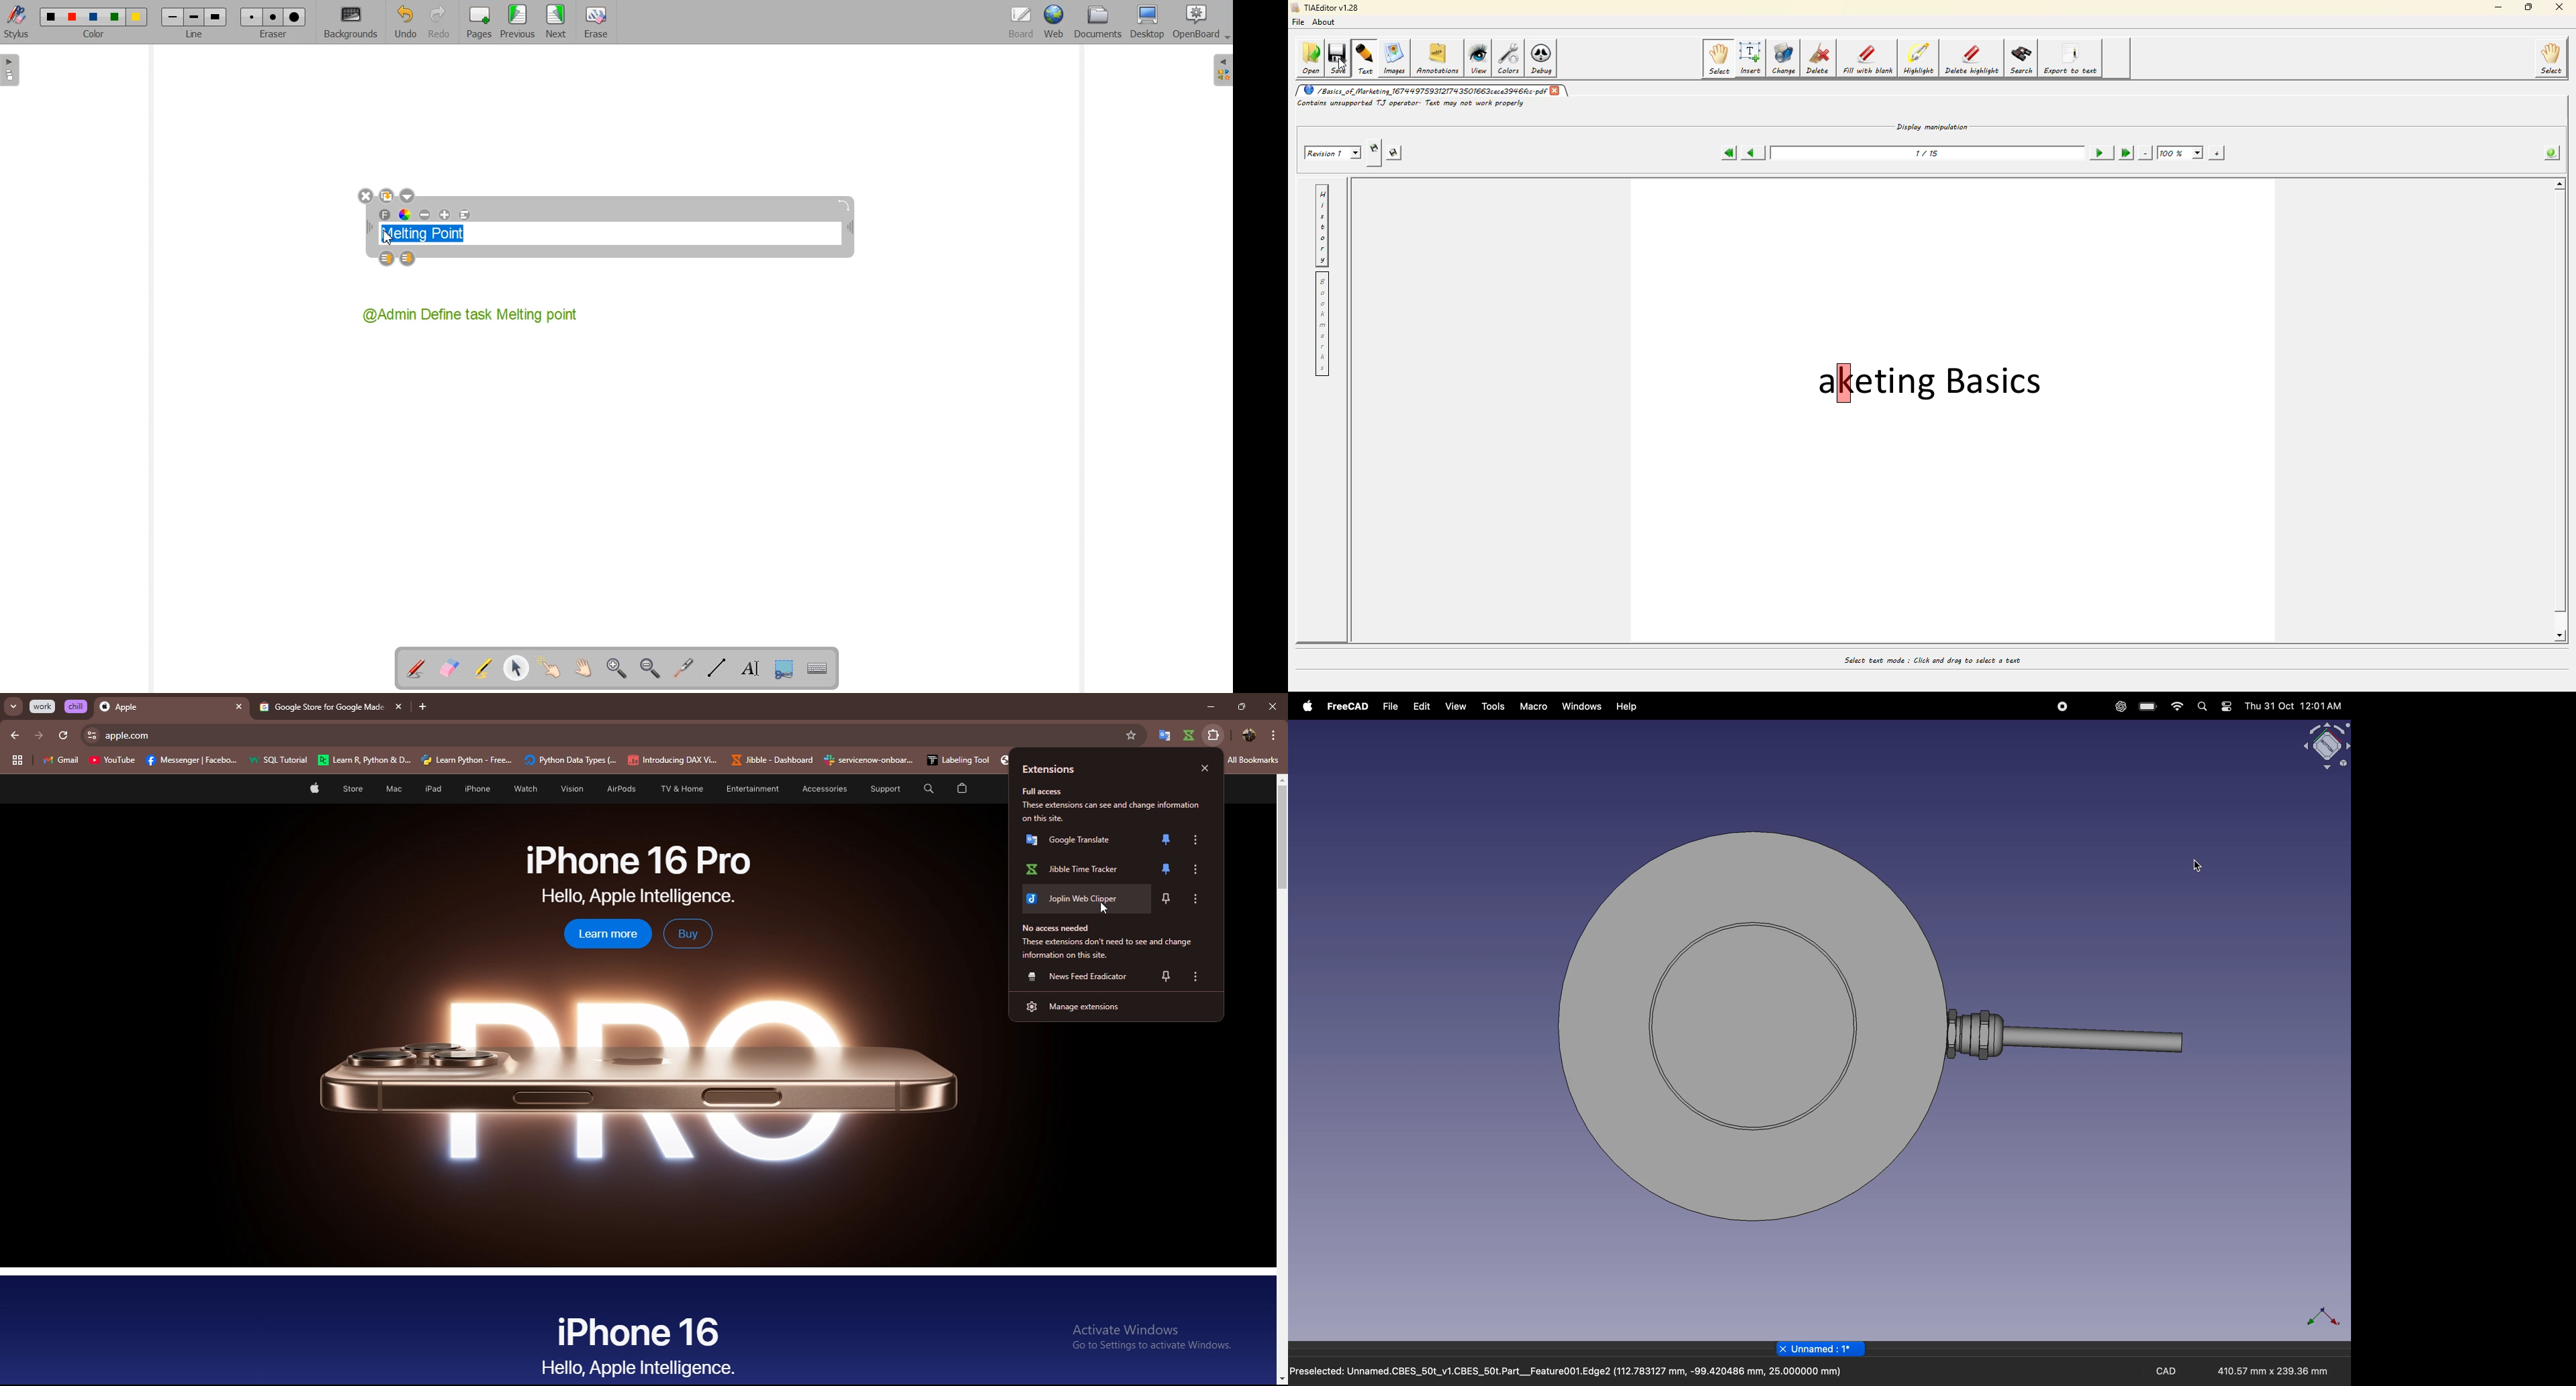 The height and width of the screenshot is (1400, 2576). What do you see at coordinates (18, 22) in the screenshot?
I see `Stylus` at bounding box center [18, 22].